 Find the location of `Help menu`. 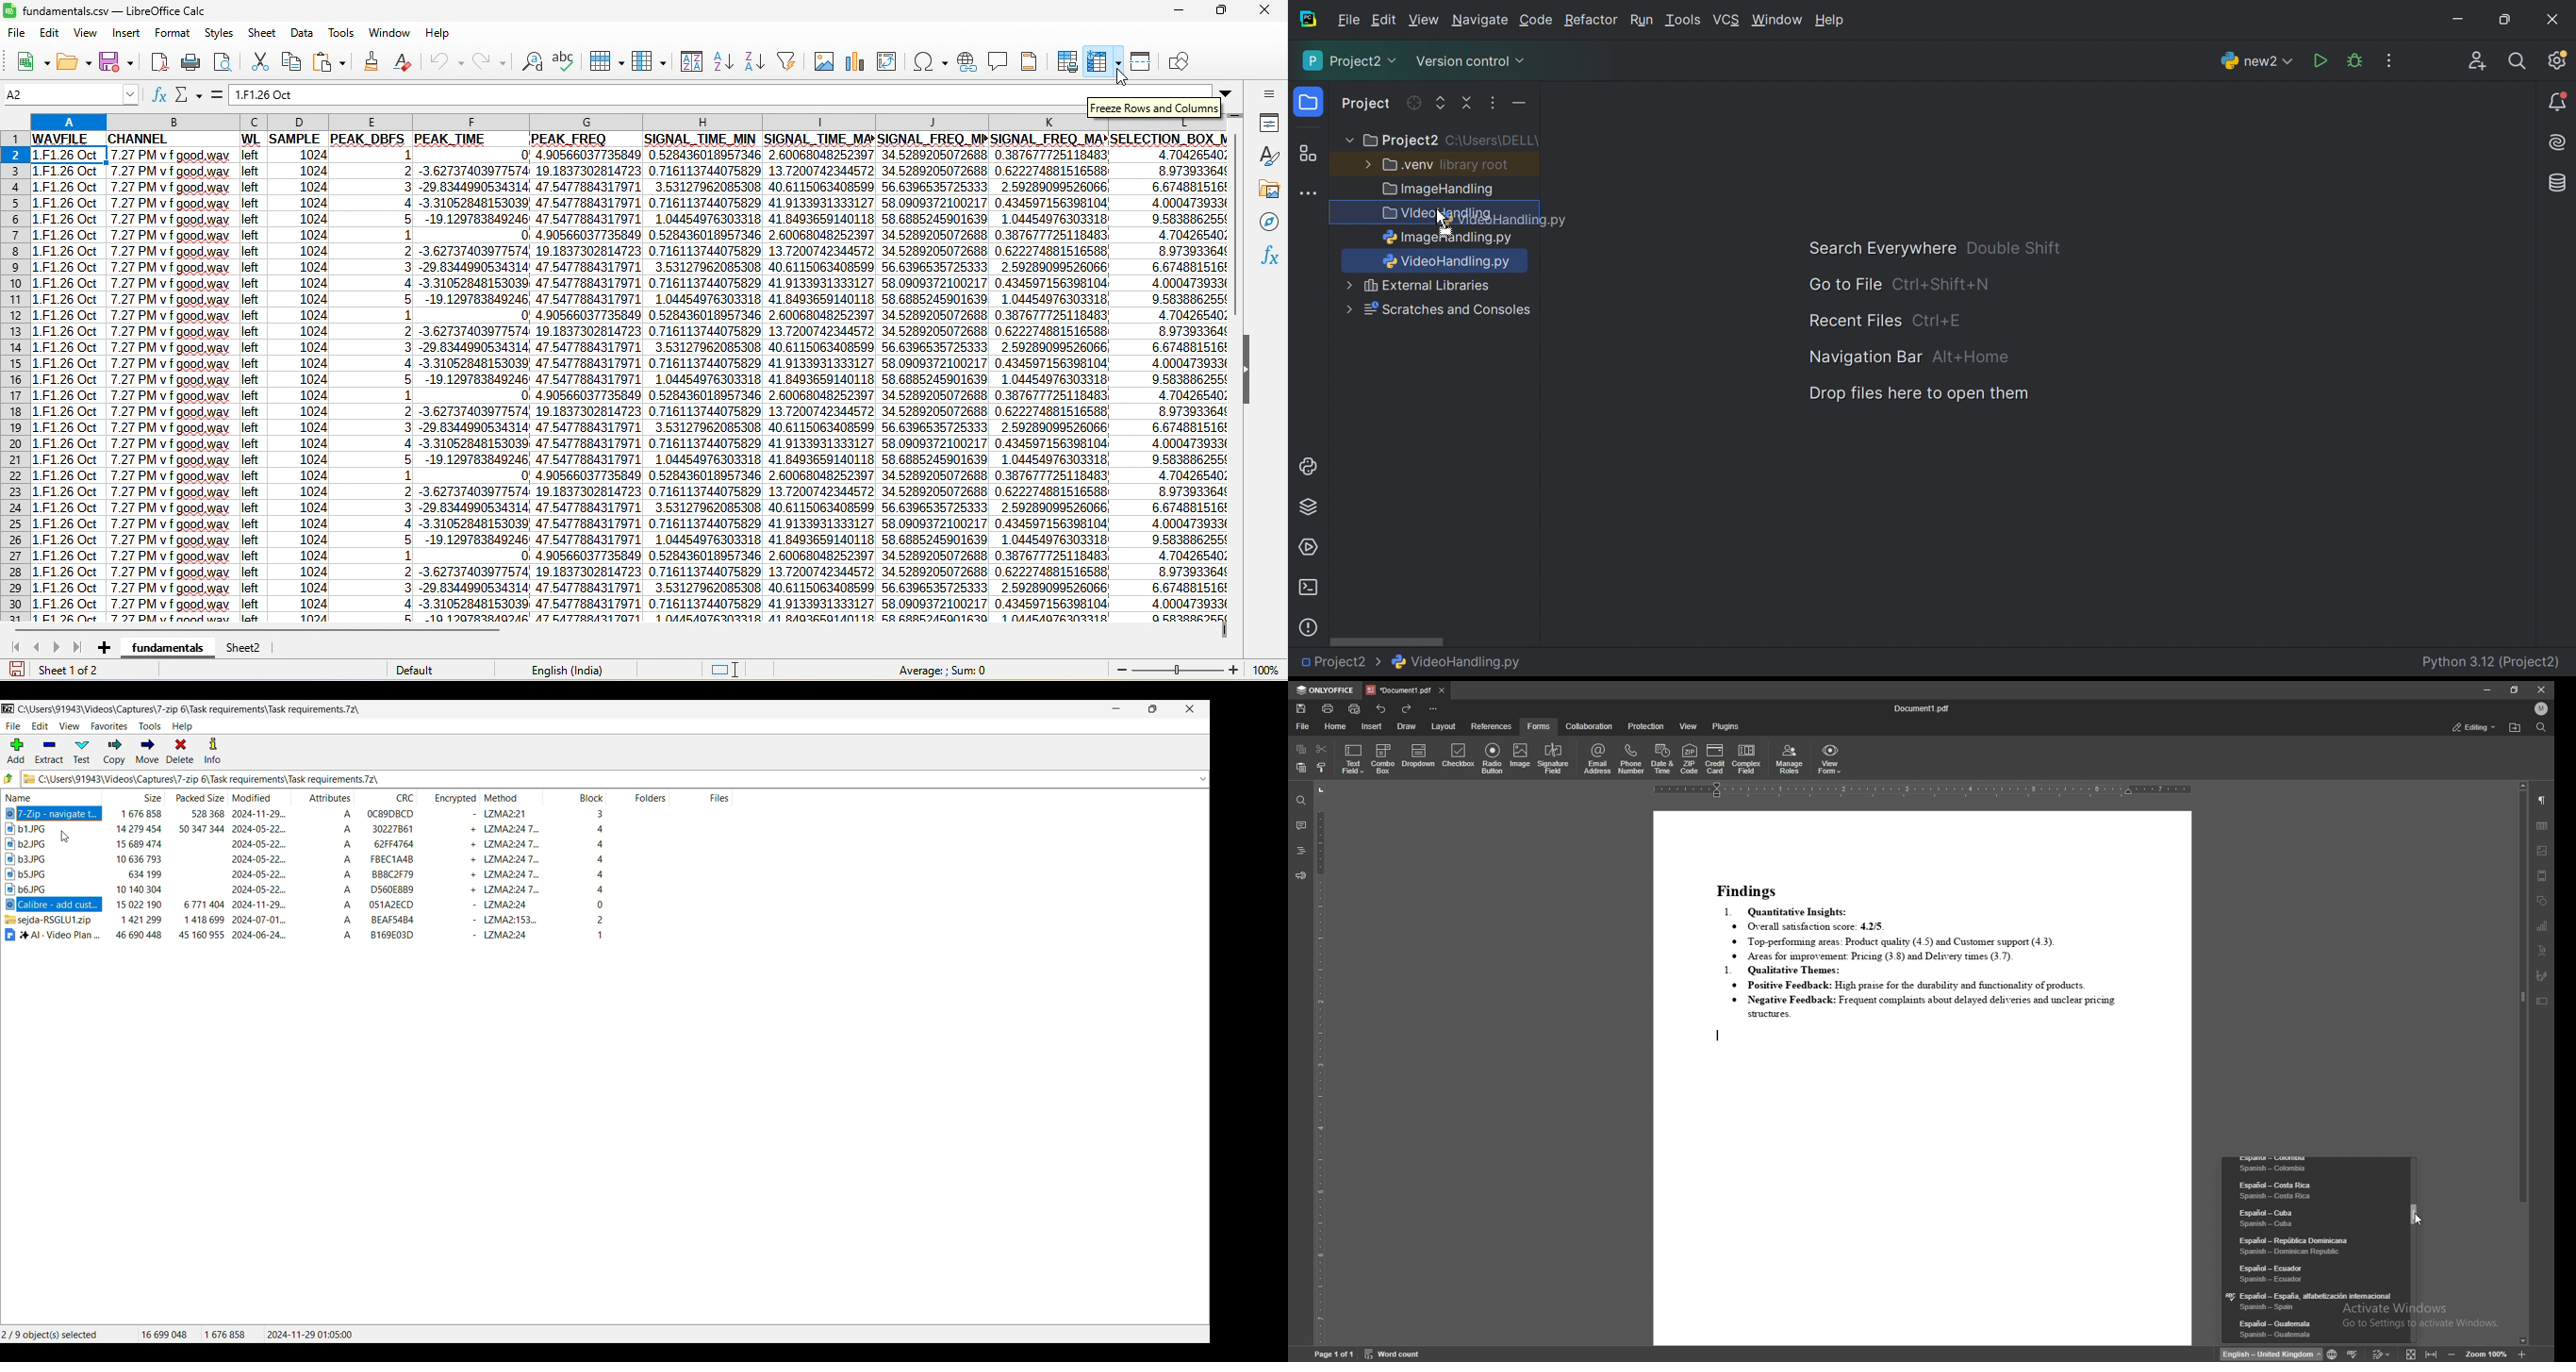

Help menu is located at coordinates (183, 726).